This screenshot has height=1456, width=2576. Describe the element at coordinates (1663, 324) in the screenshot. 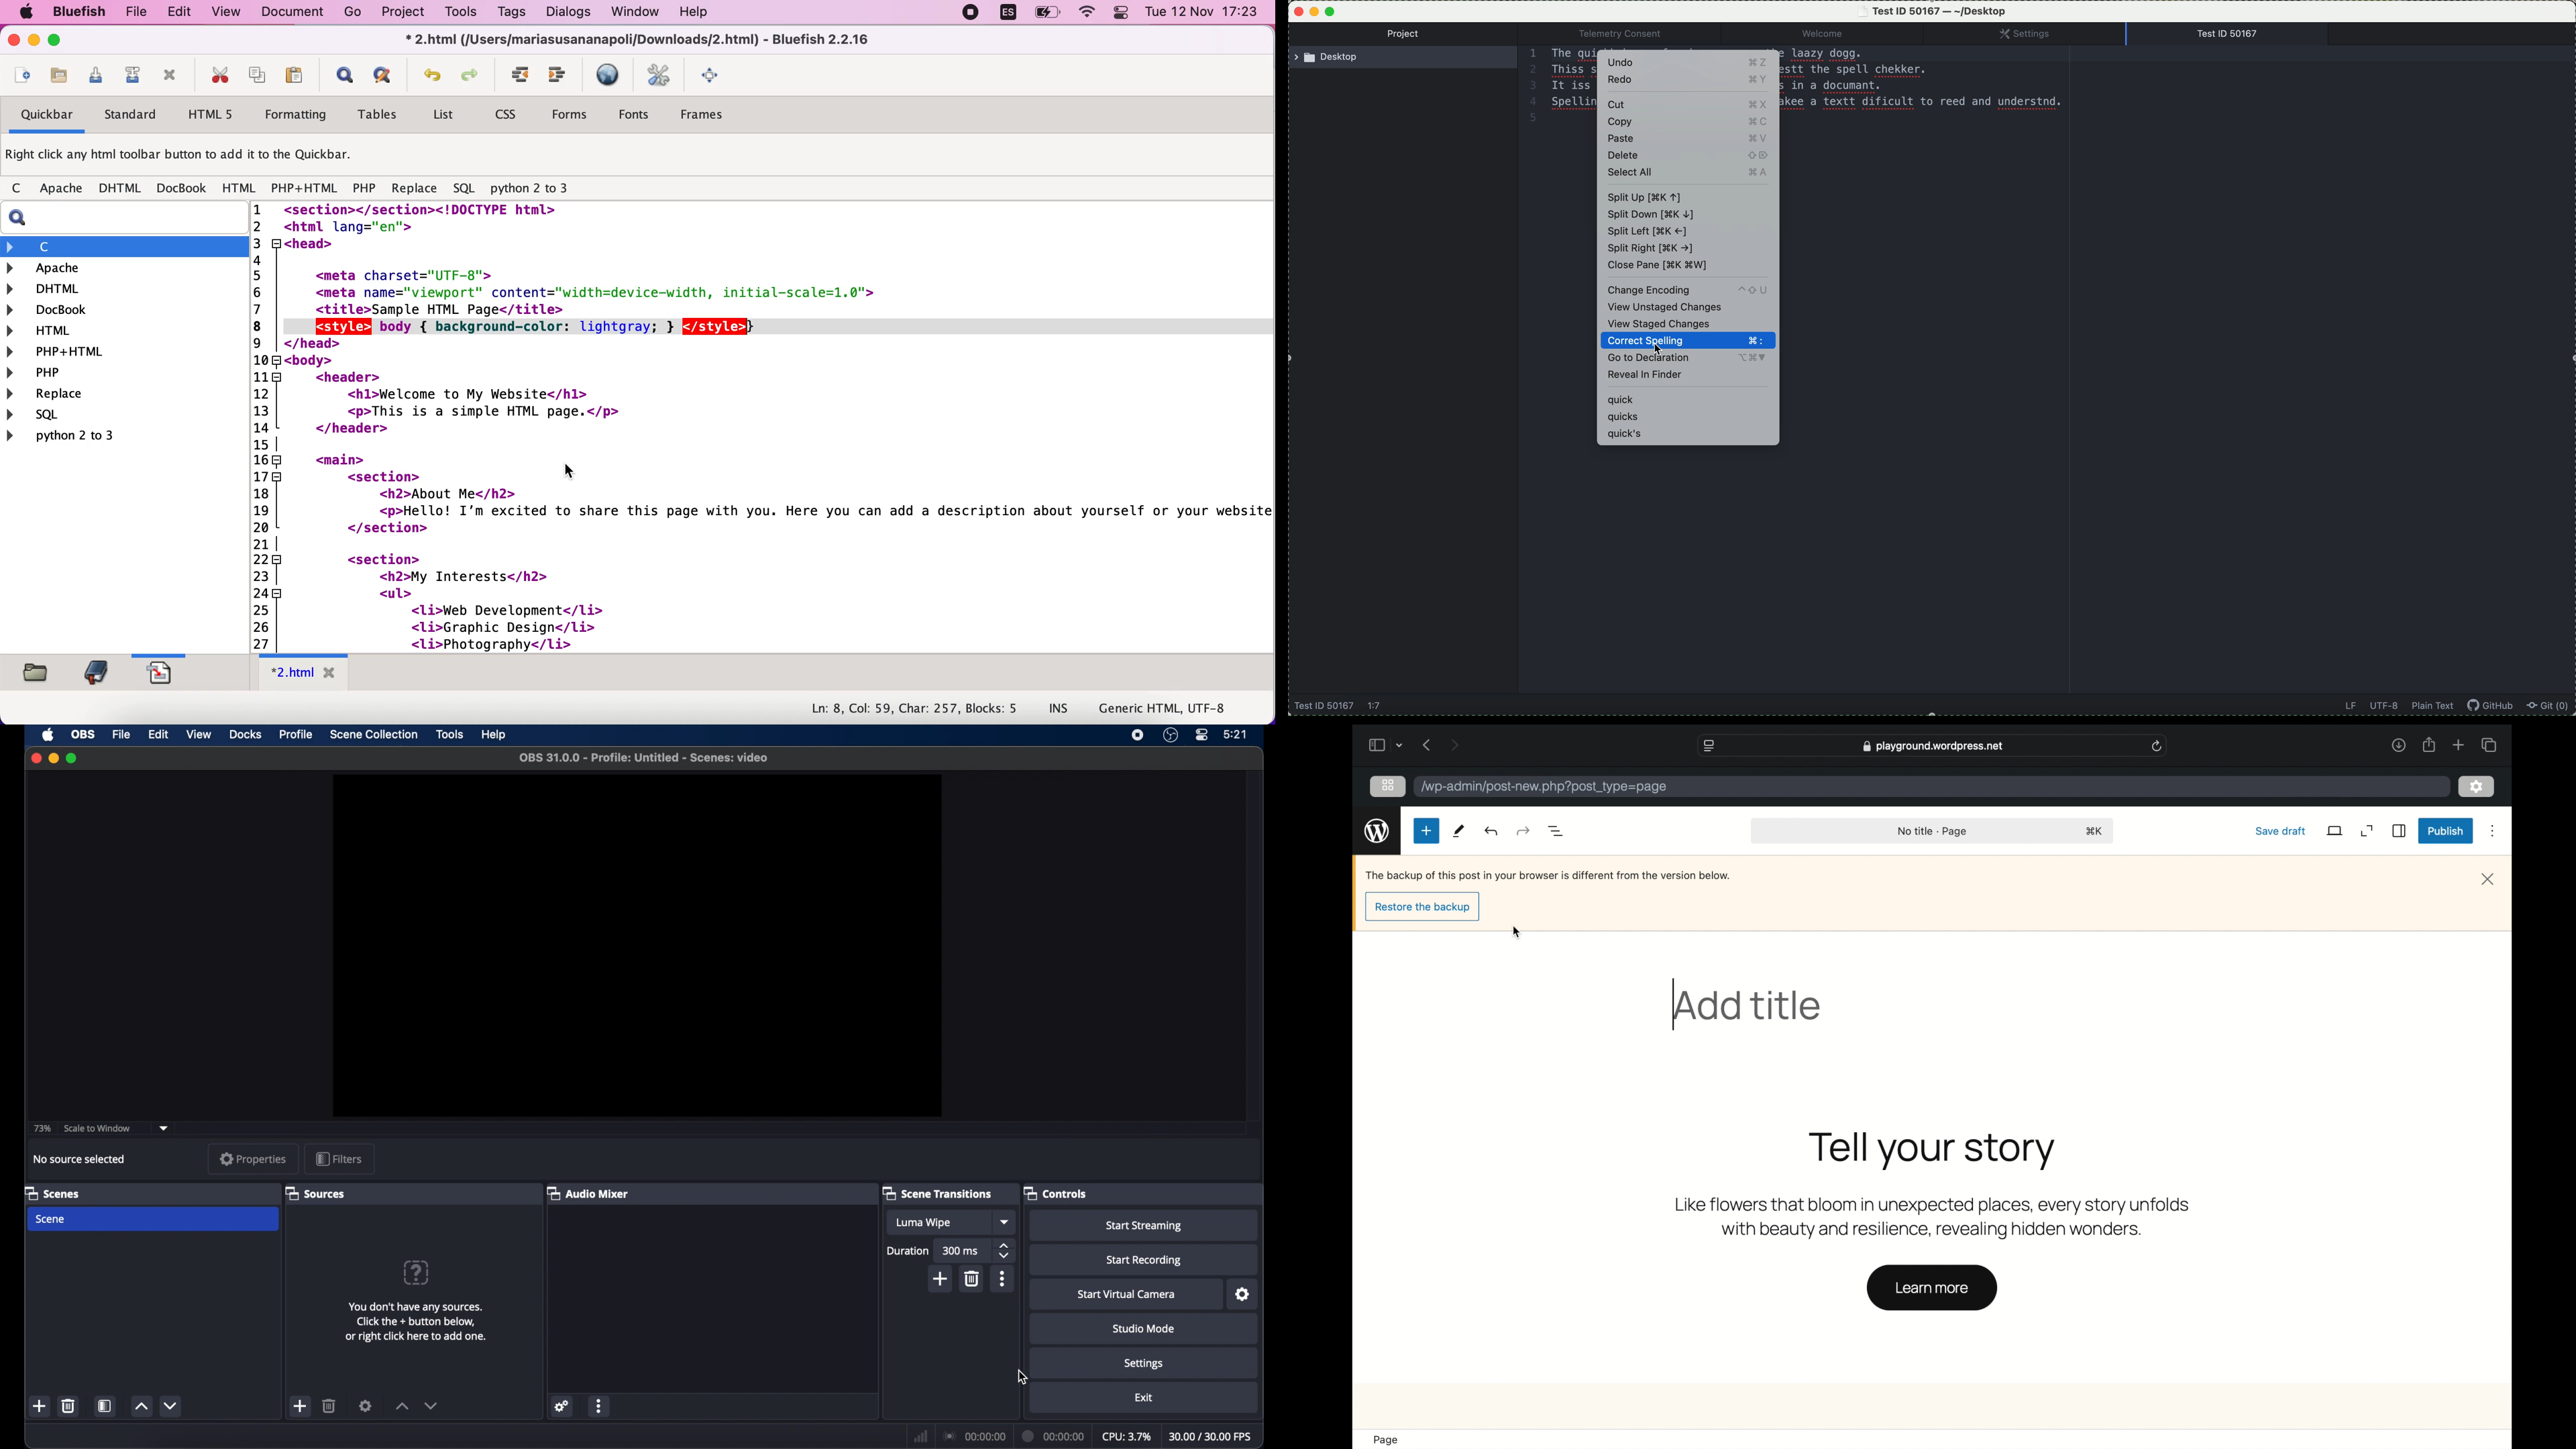

I see `view staged changes` at that location.